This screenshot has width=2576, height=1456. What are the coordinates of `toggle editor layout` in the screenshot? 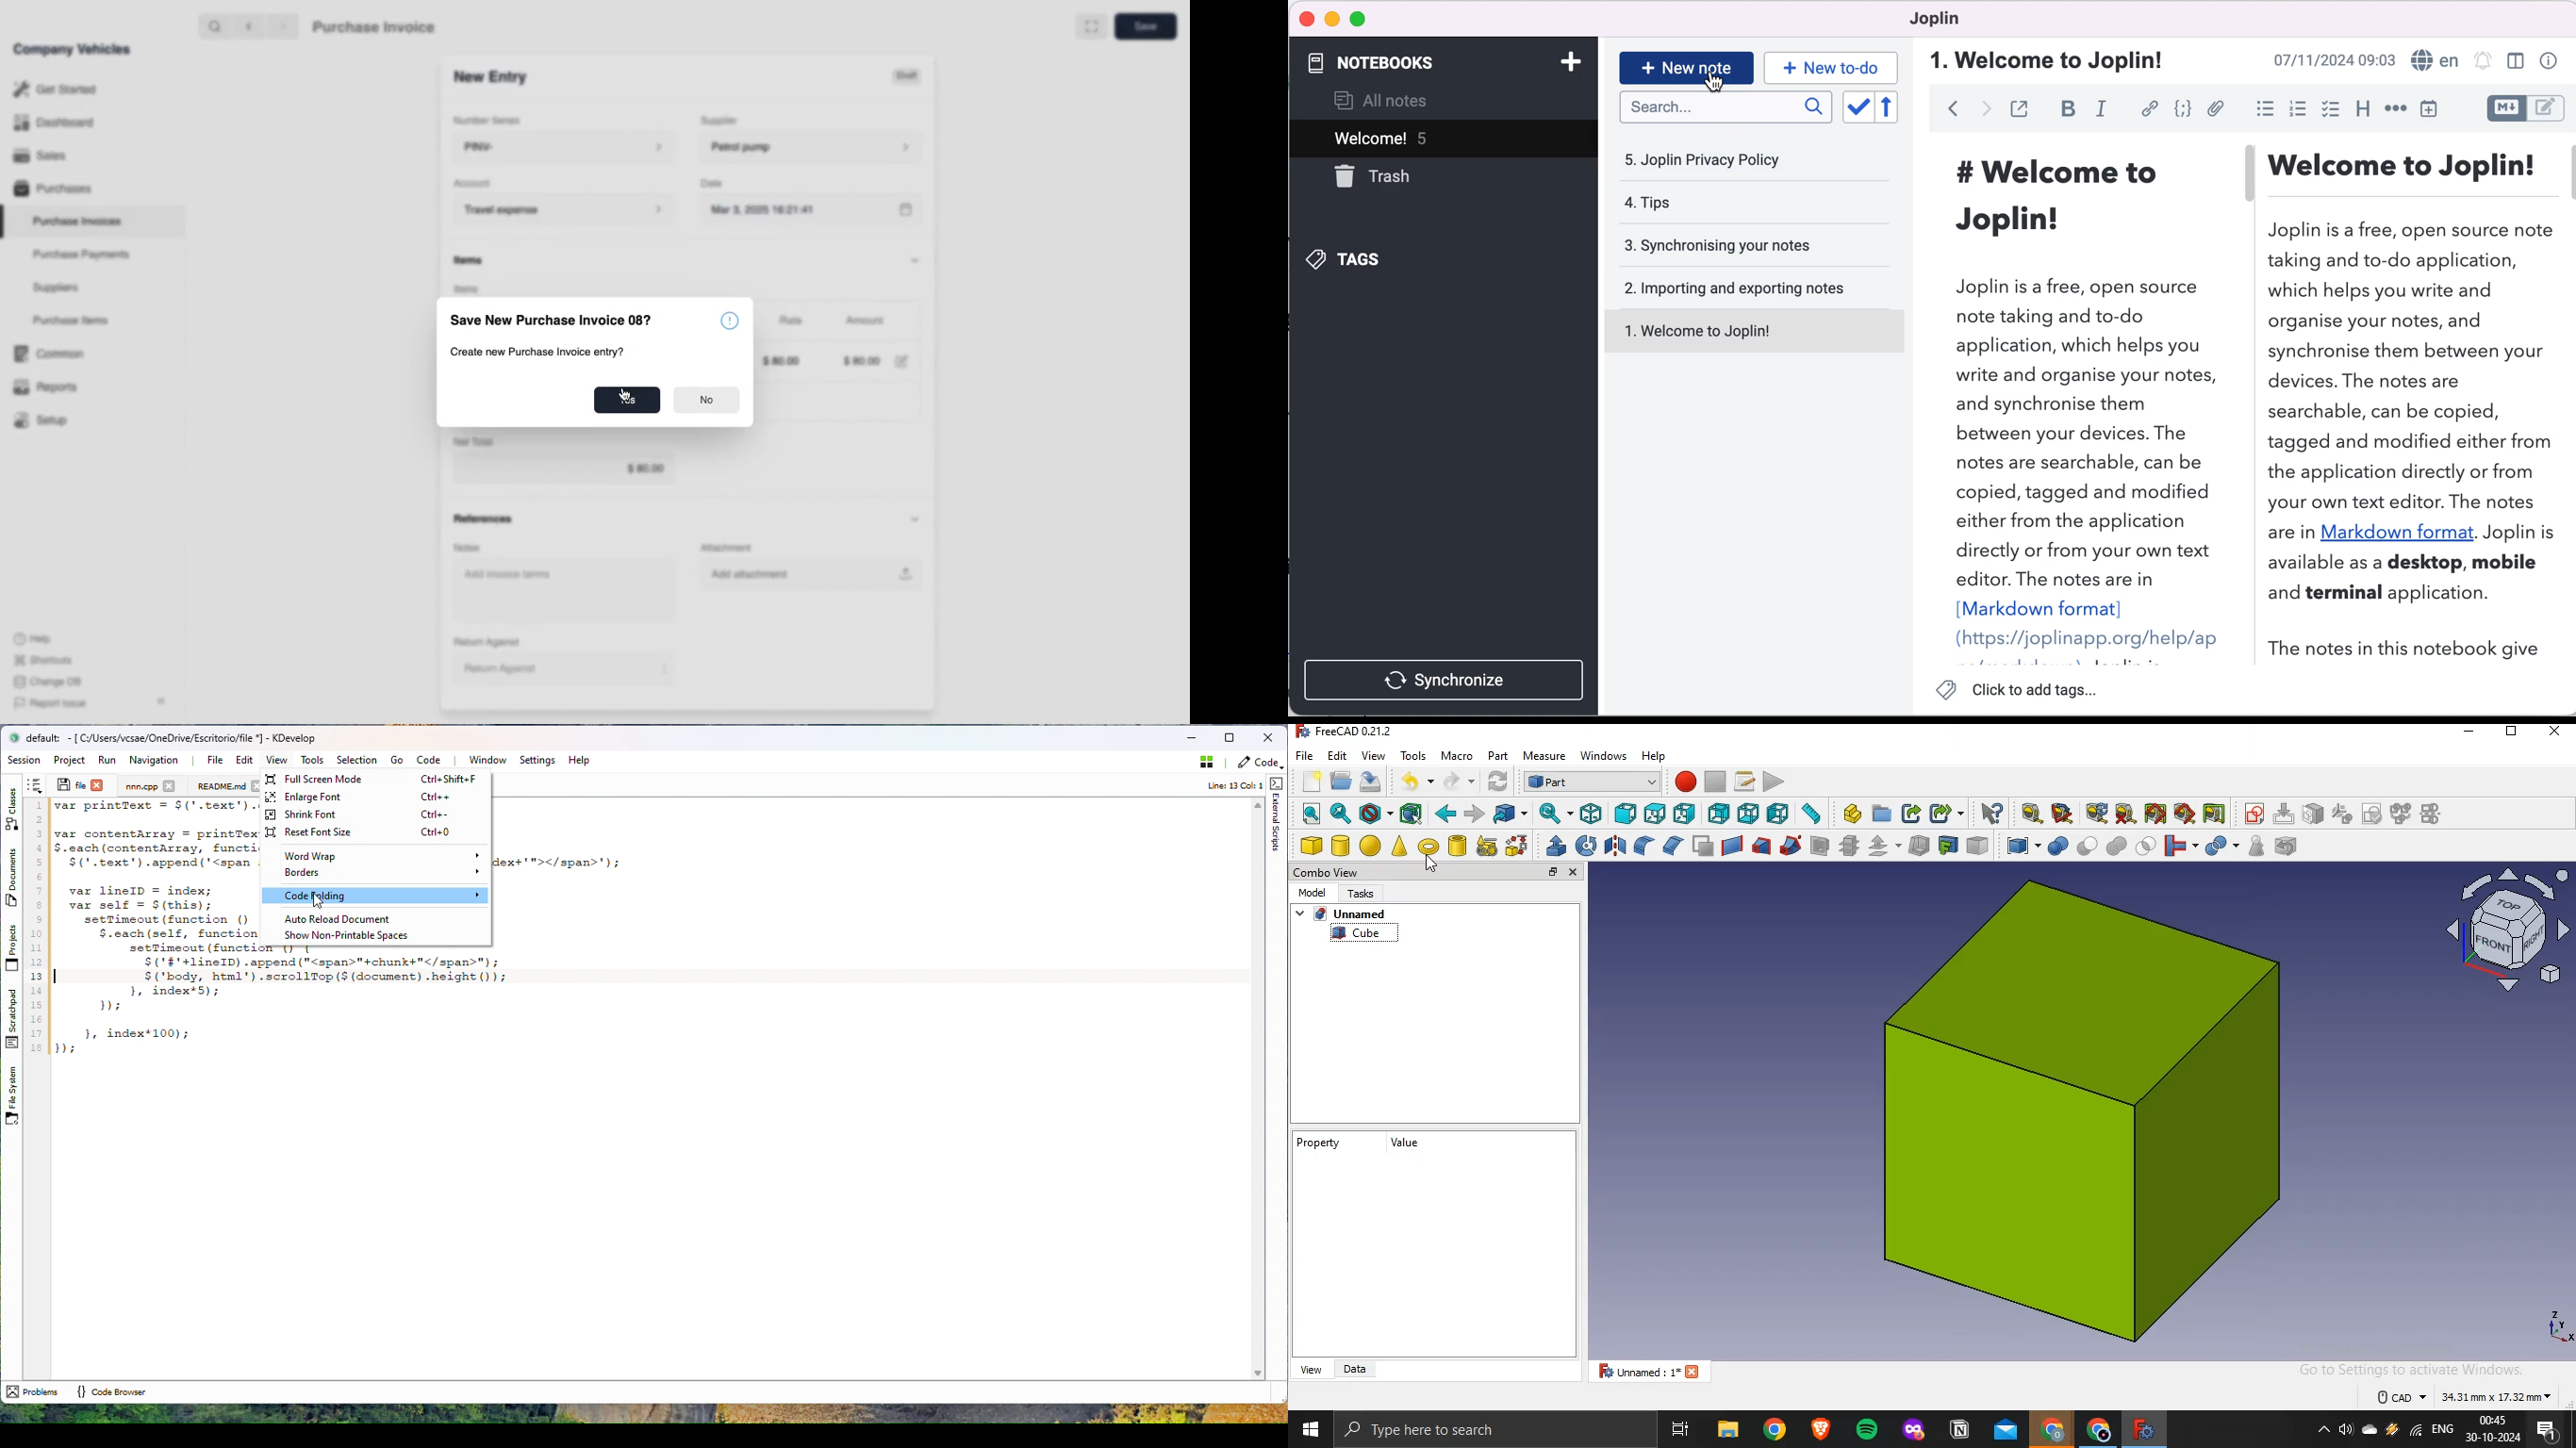 It's located at (2516, 62).